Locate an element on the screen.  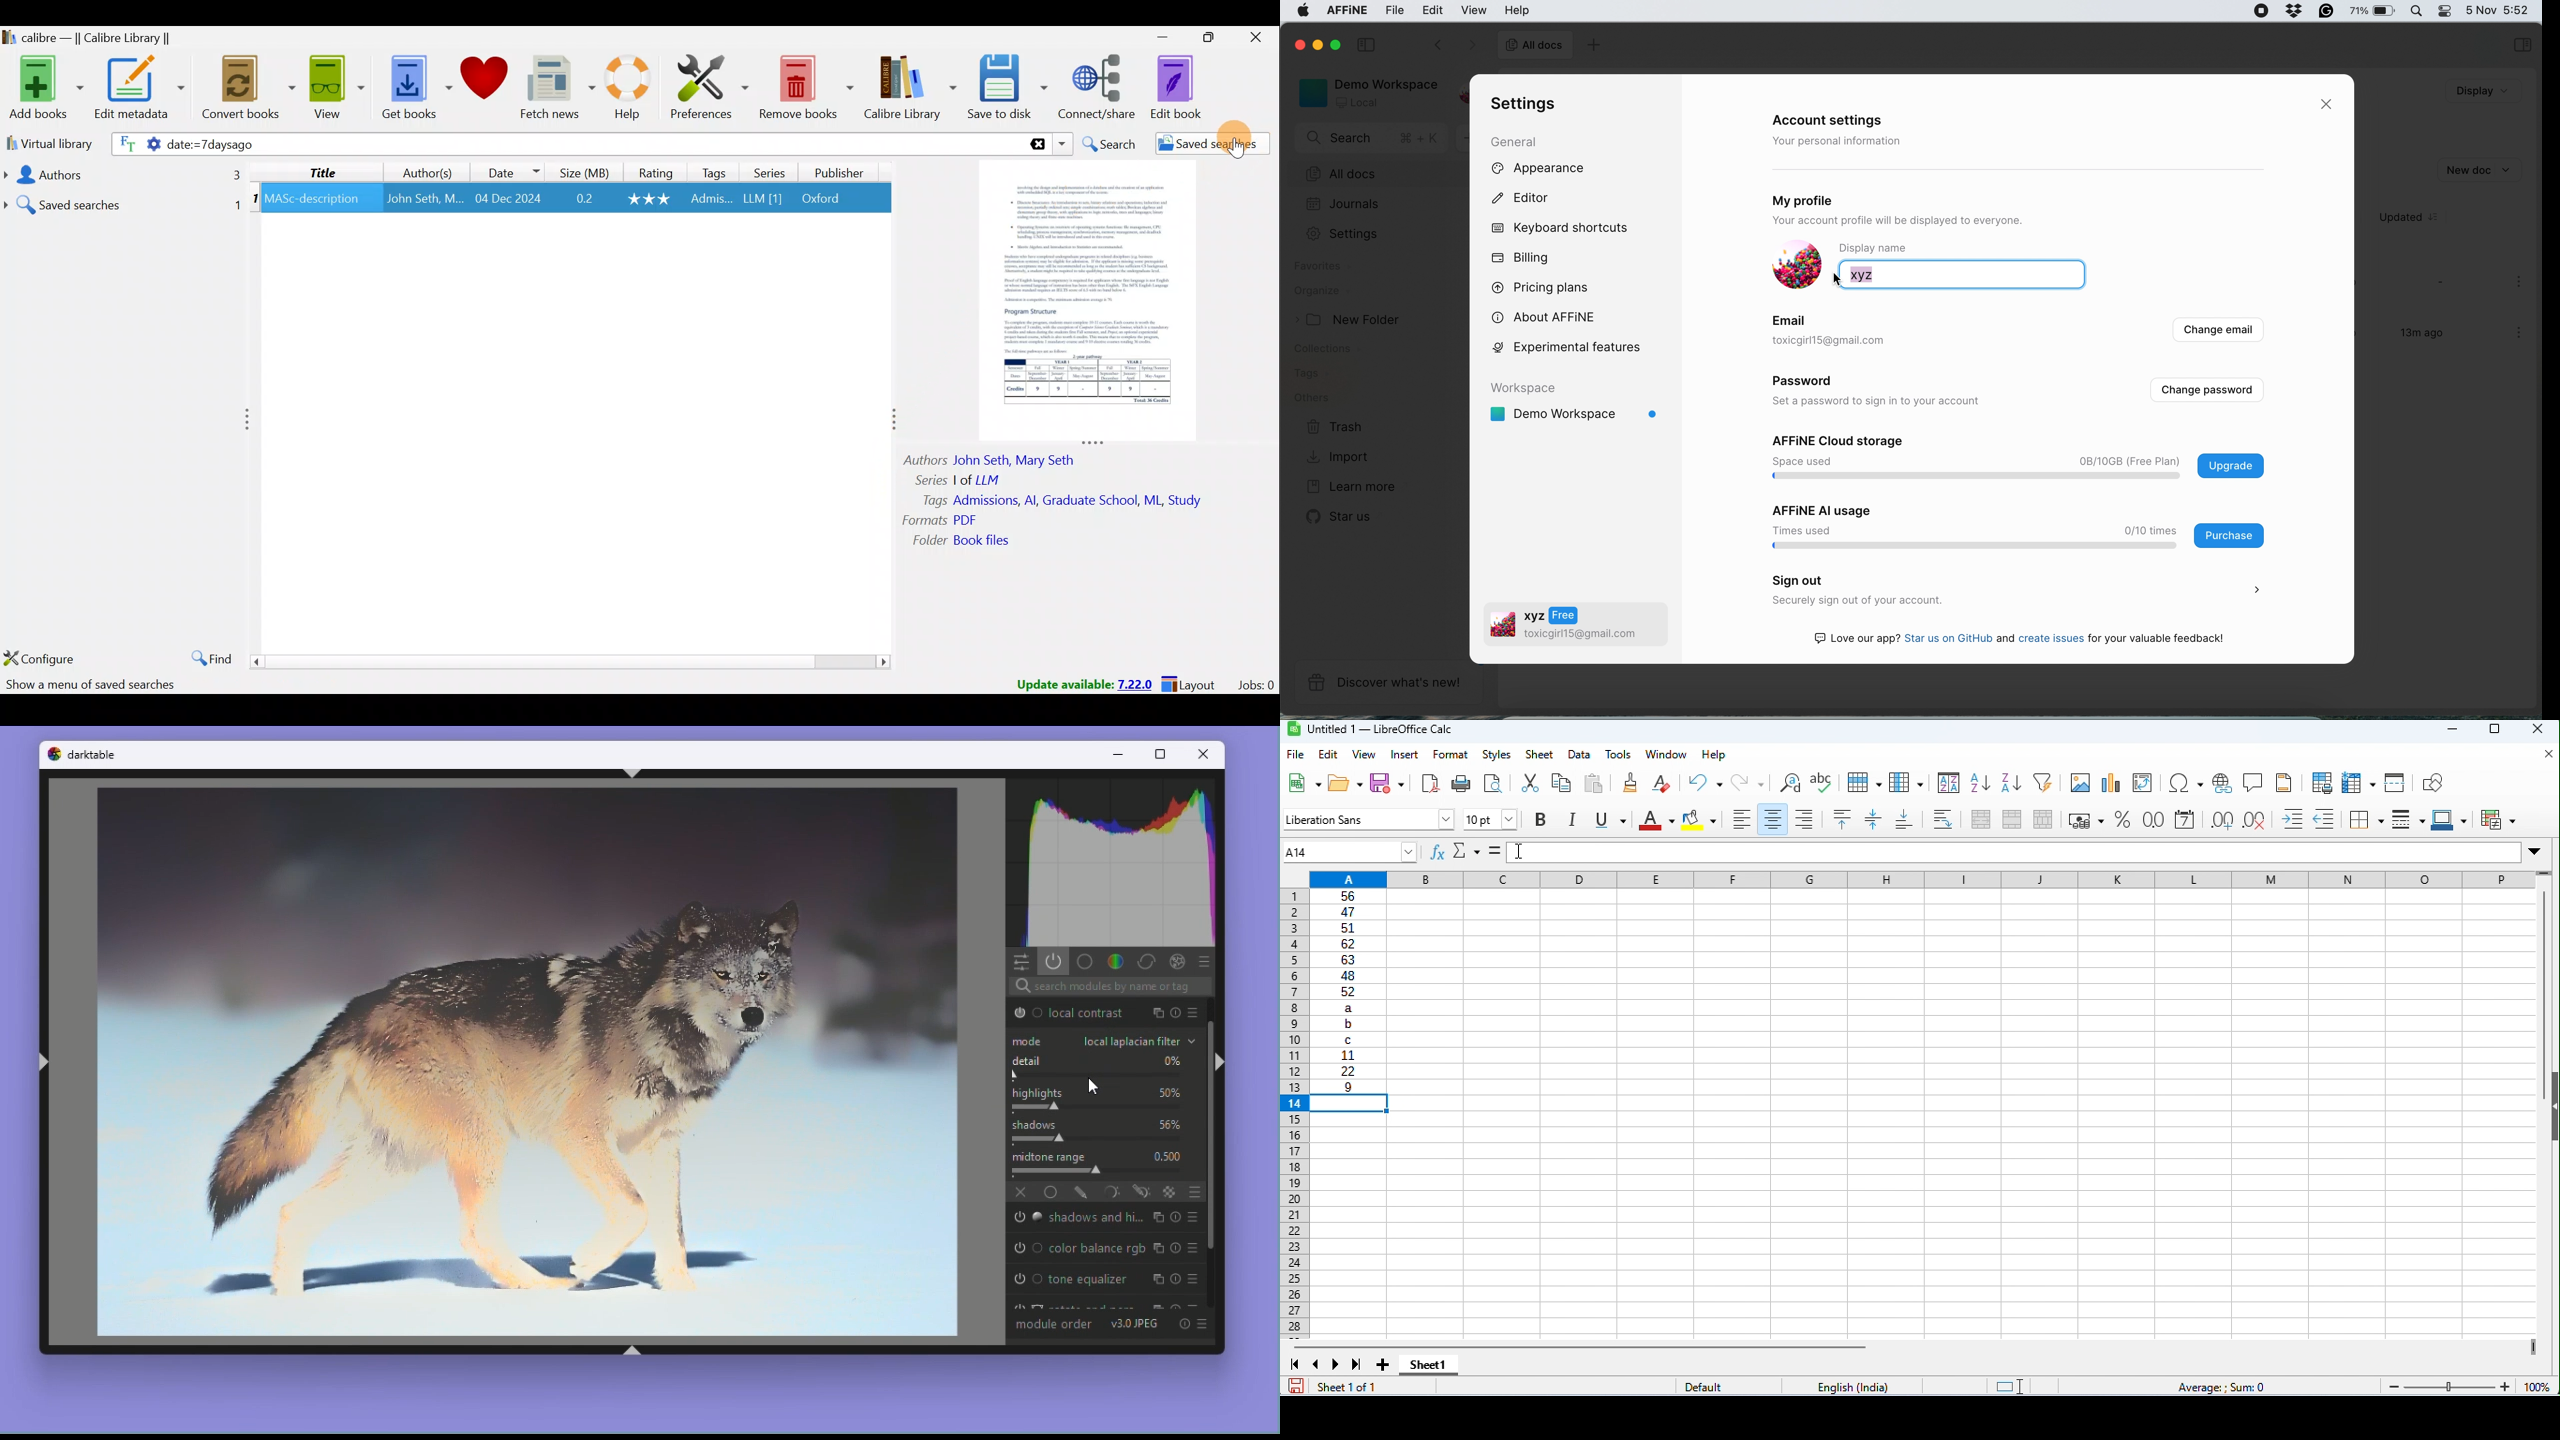
Show a menu of saved searches is located at coordinates (93, 685).